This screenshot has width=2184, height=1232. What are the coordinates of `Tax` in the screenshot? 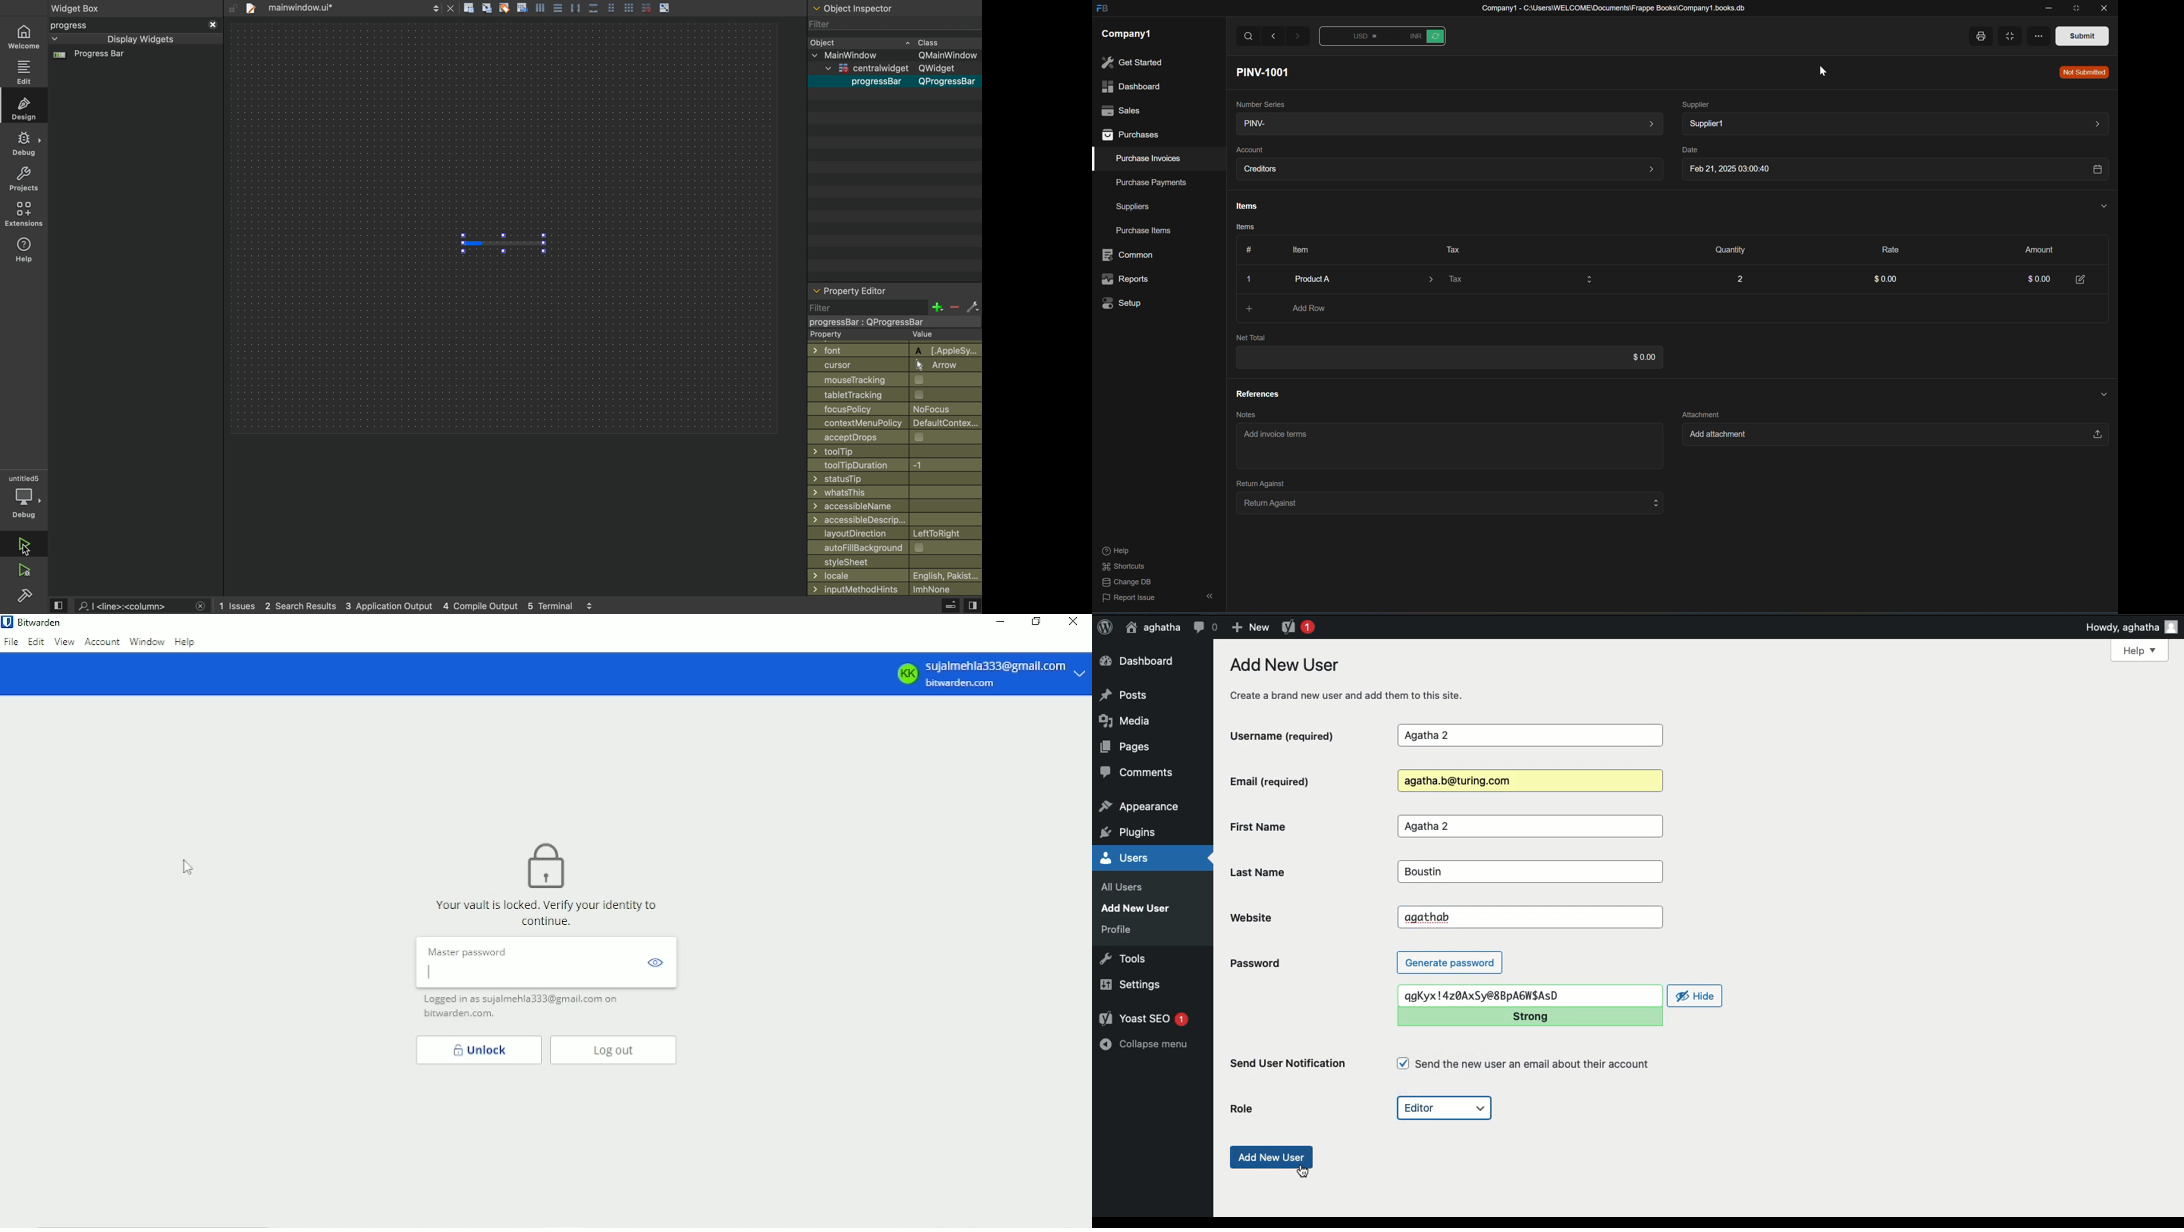 It's located at (1519, 281).